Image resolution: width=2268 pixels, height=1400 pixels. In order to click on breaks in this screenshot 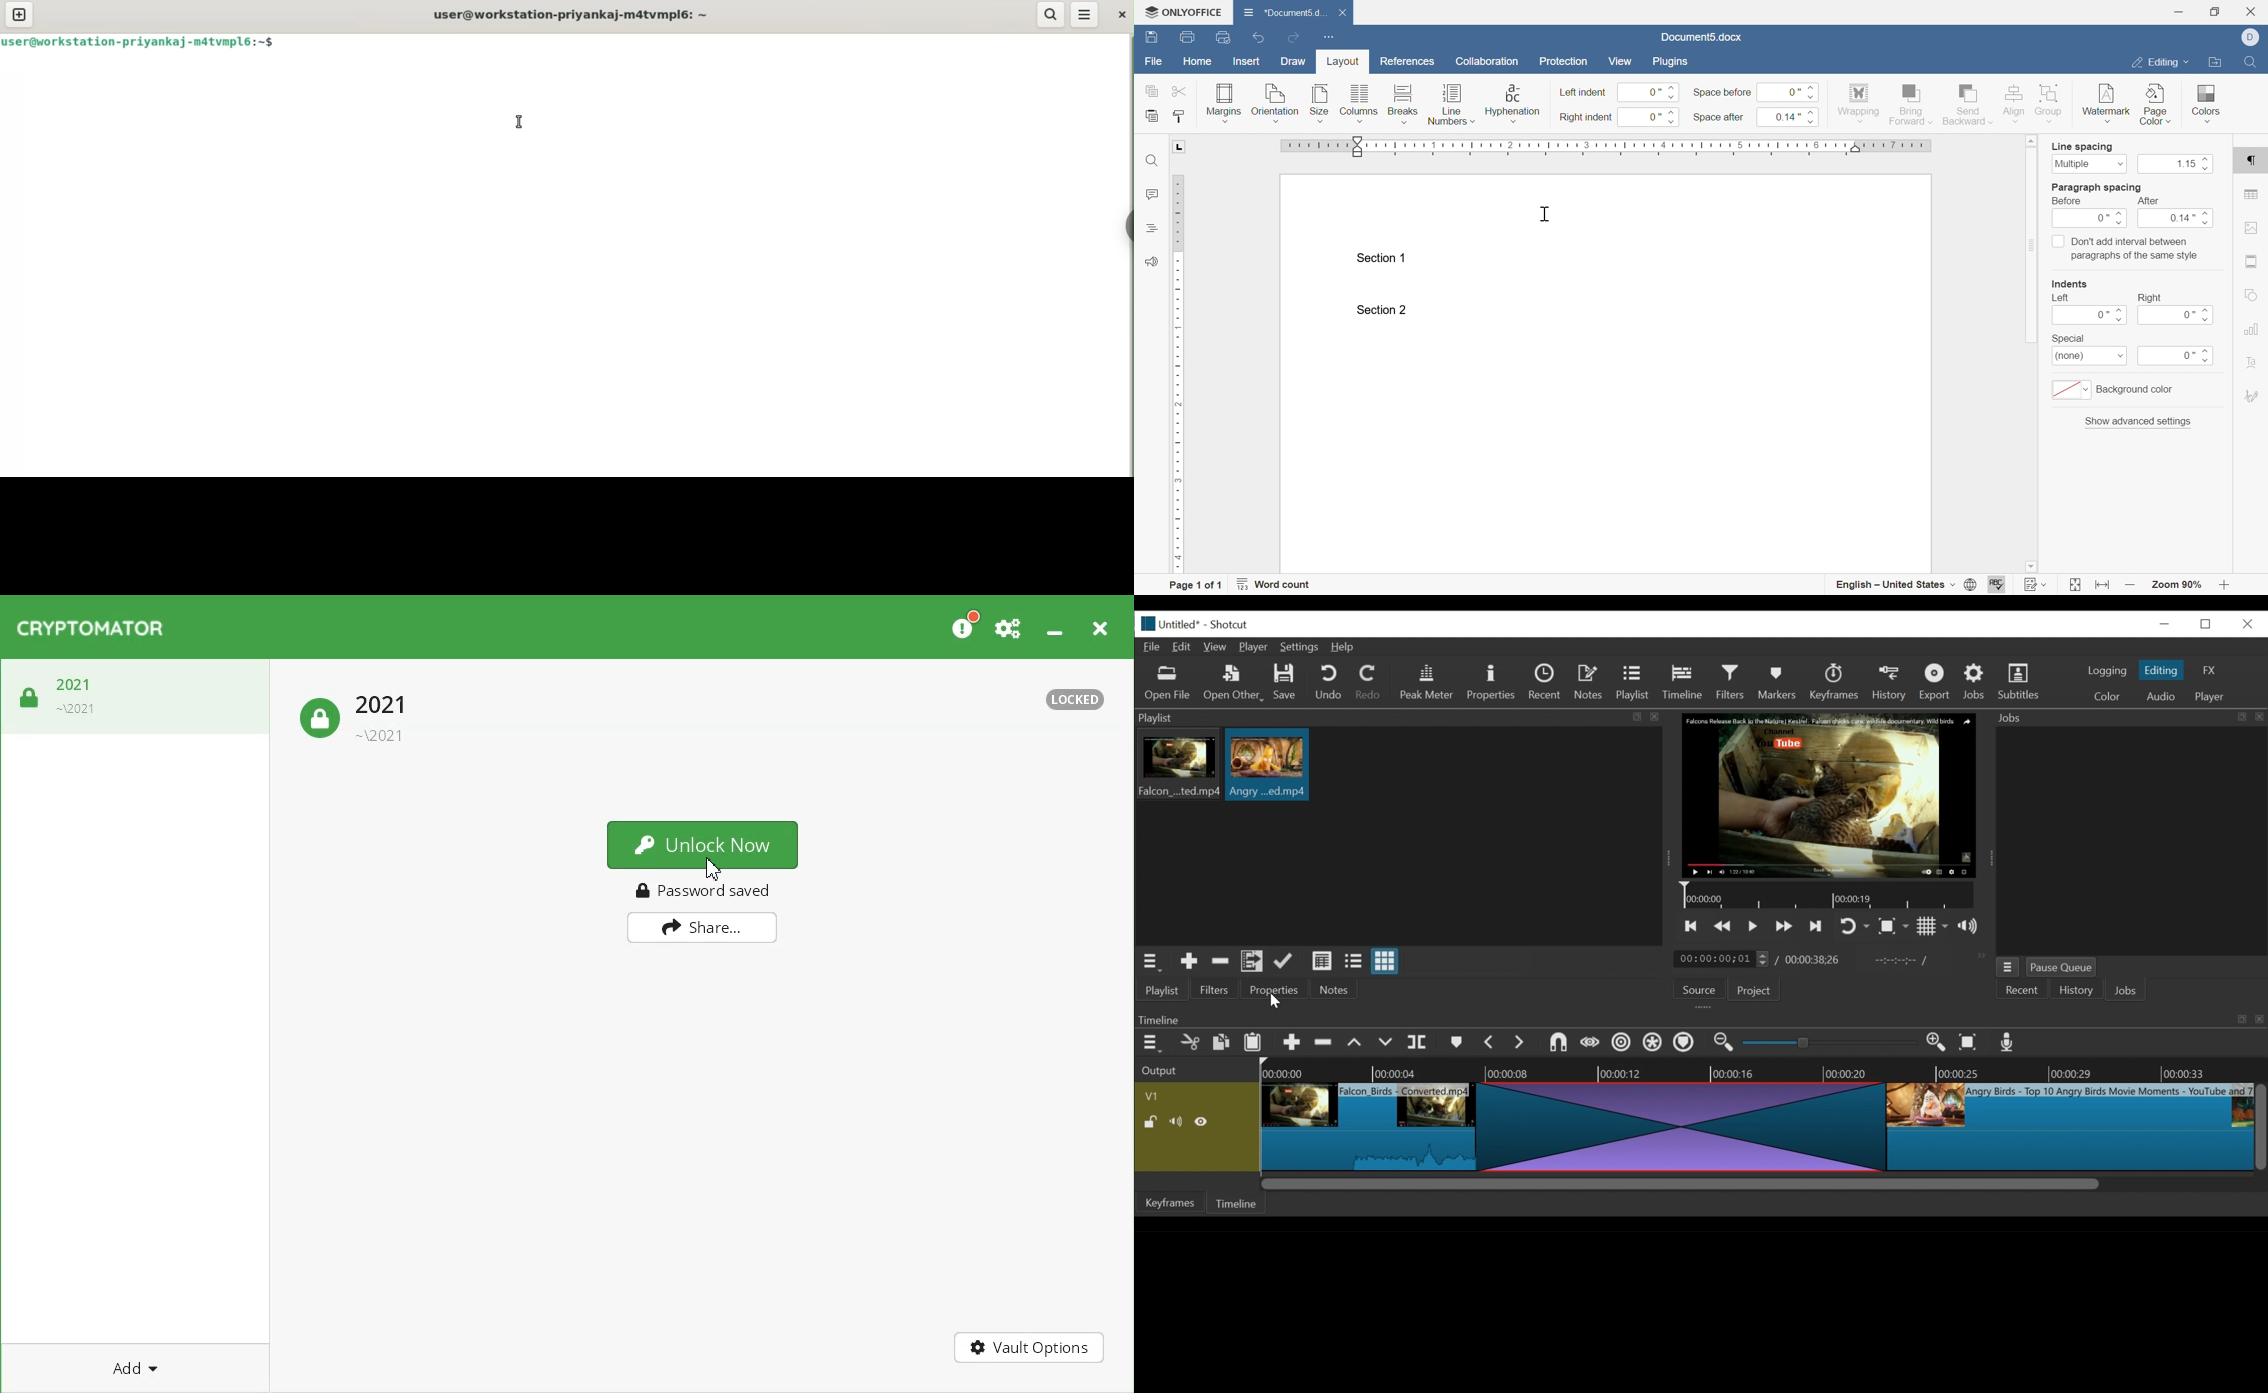, I will do `click(1403, 103)`.